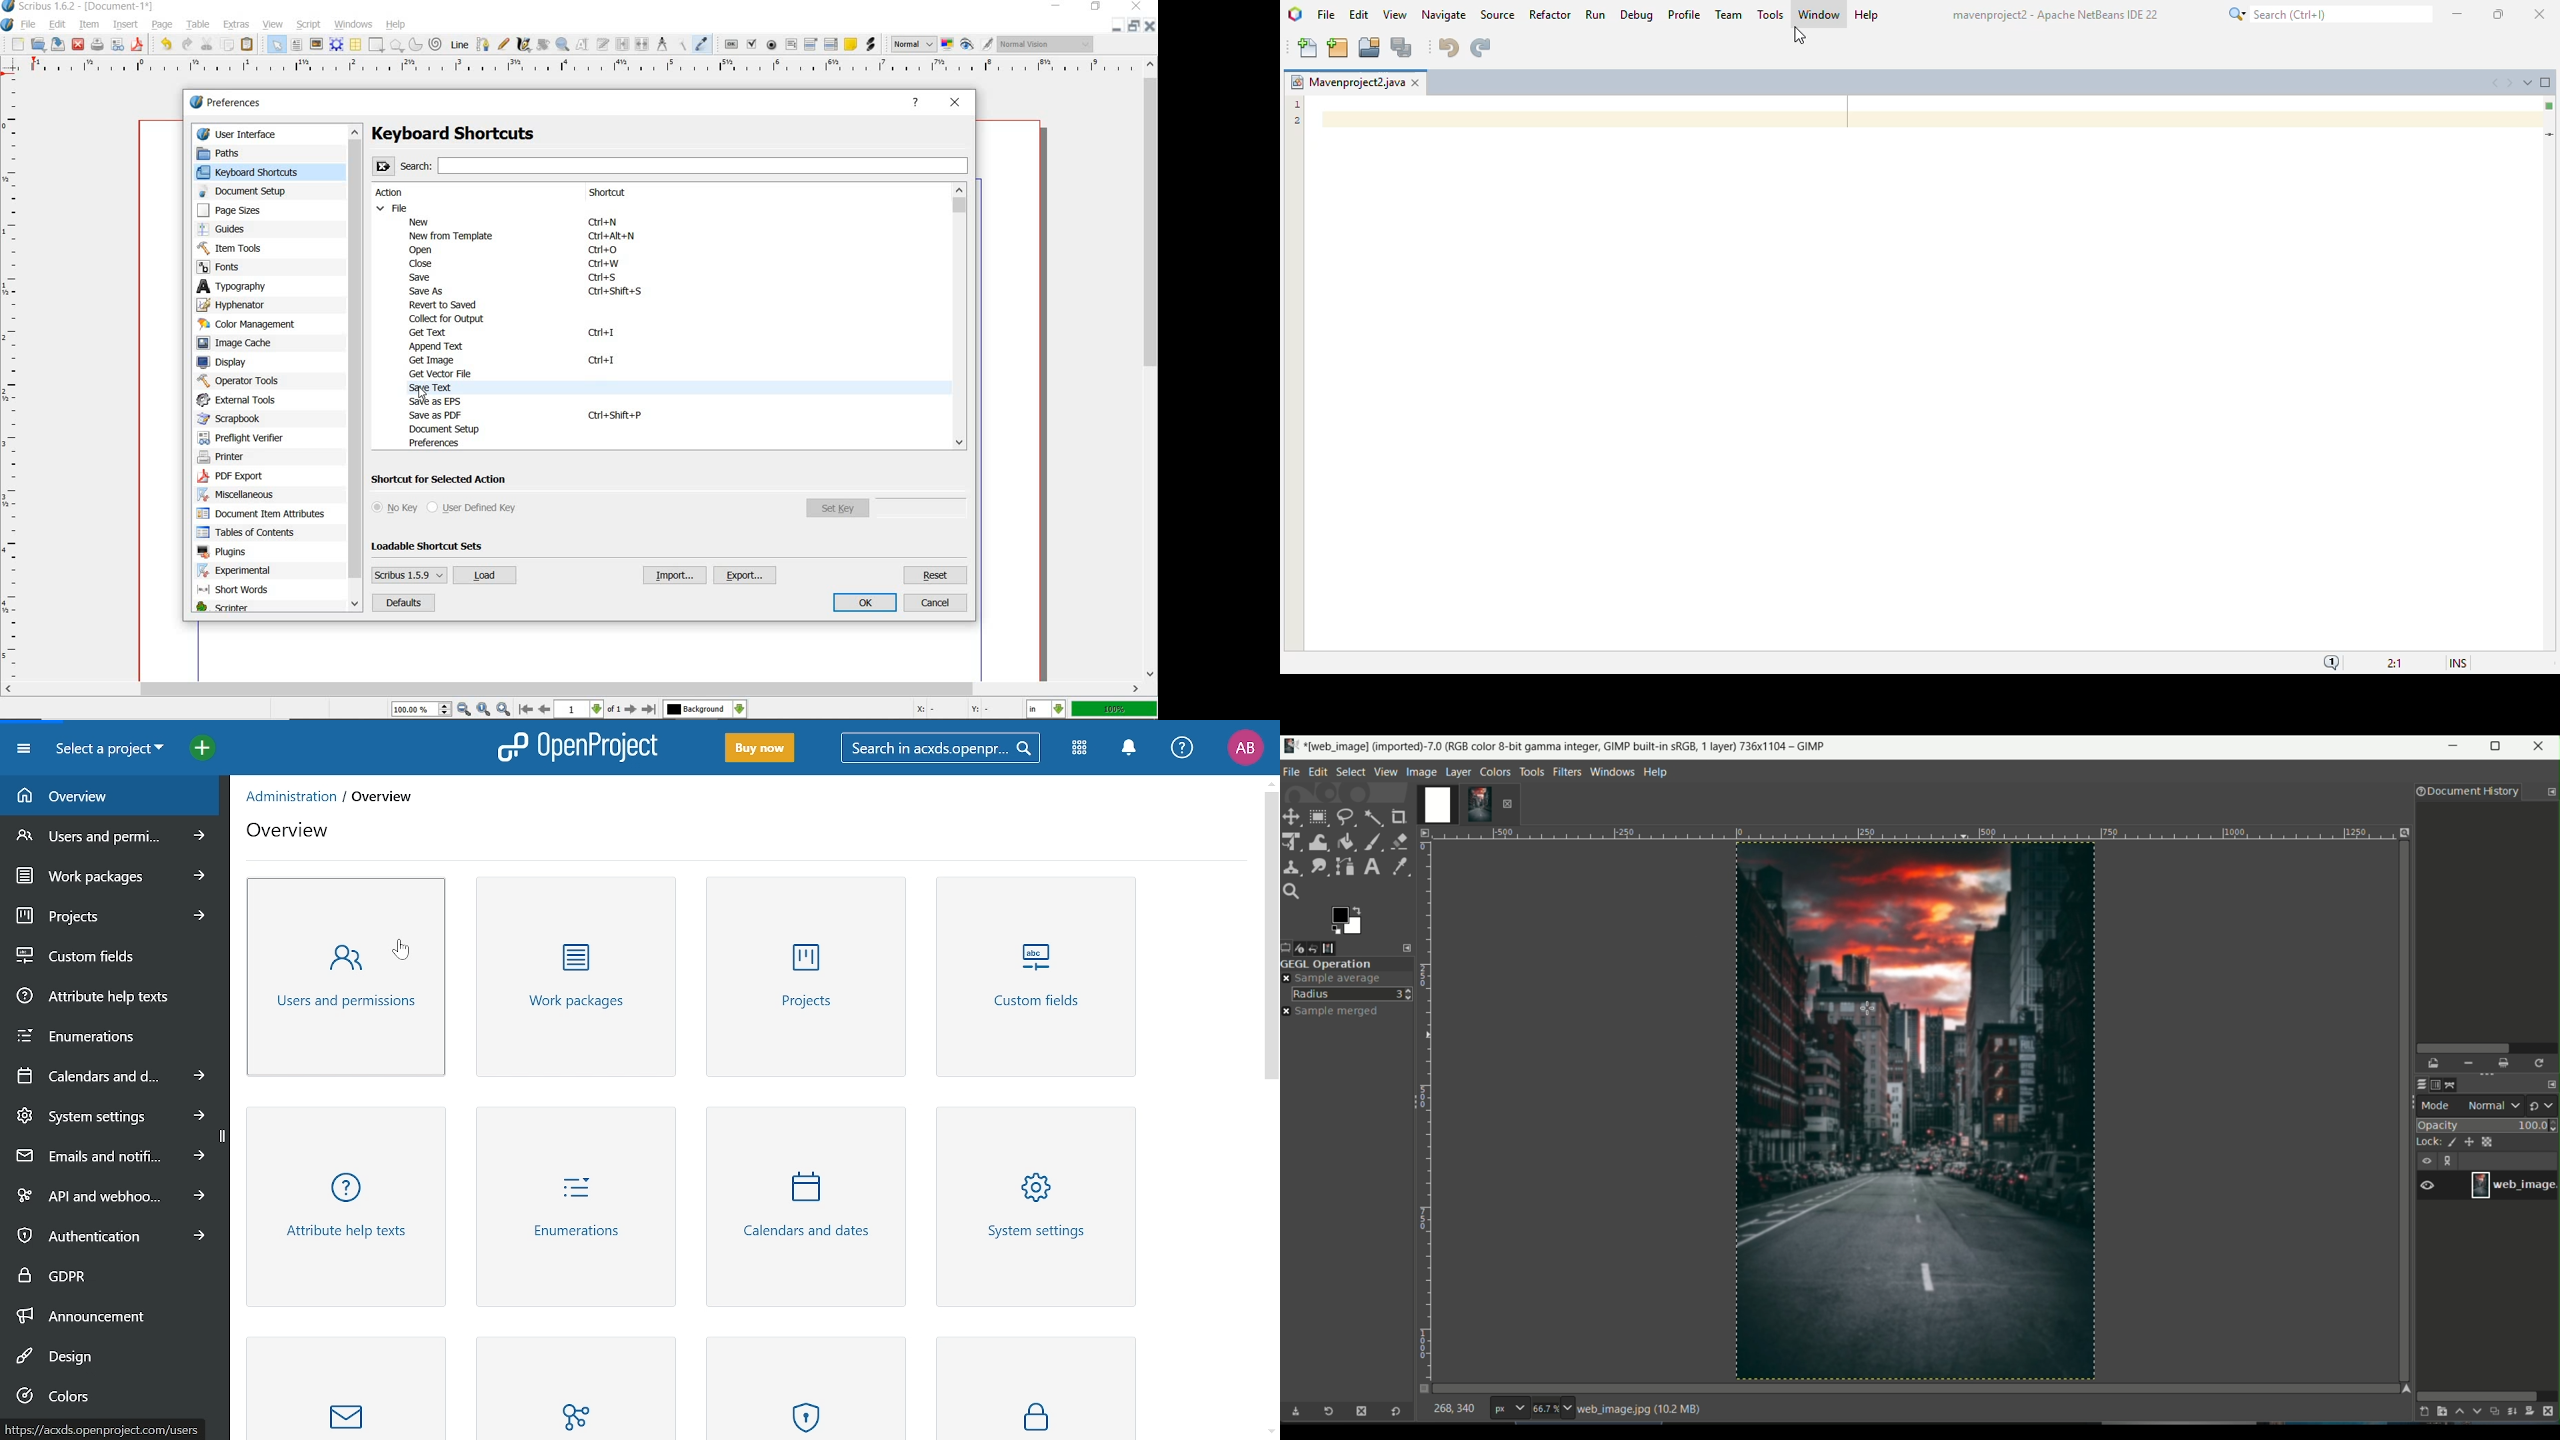 The image size is (2576, 1456). What do you see at coordinates (237, 592) in the screenshot?
I see `short words` at bounding box center [237, 592].